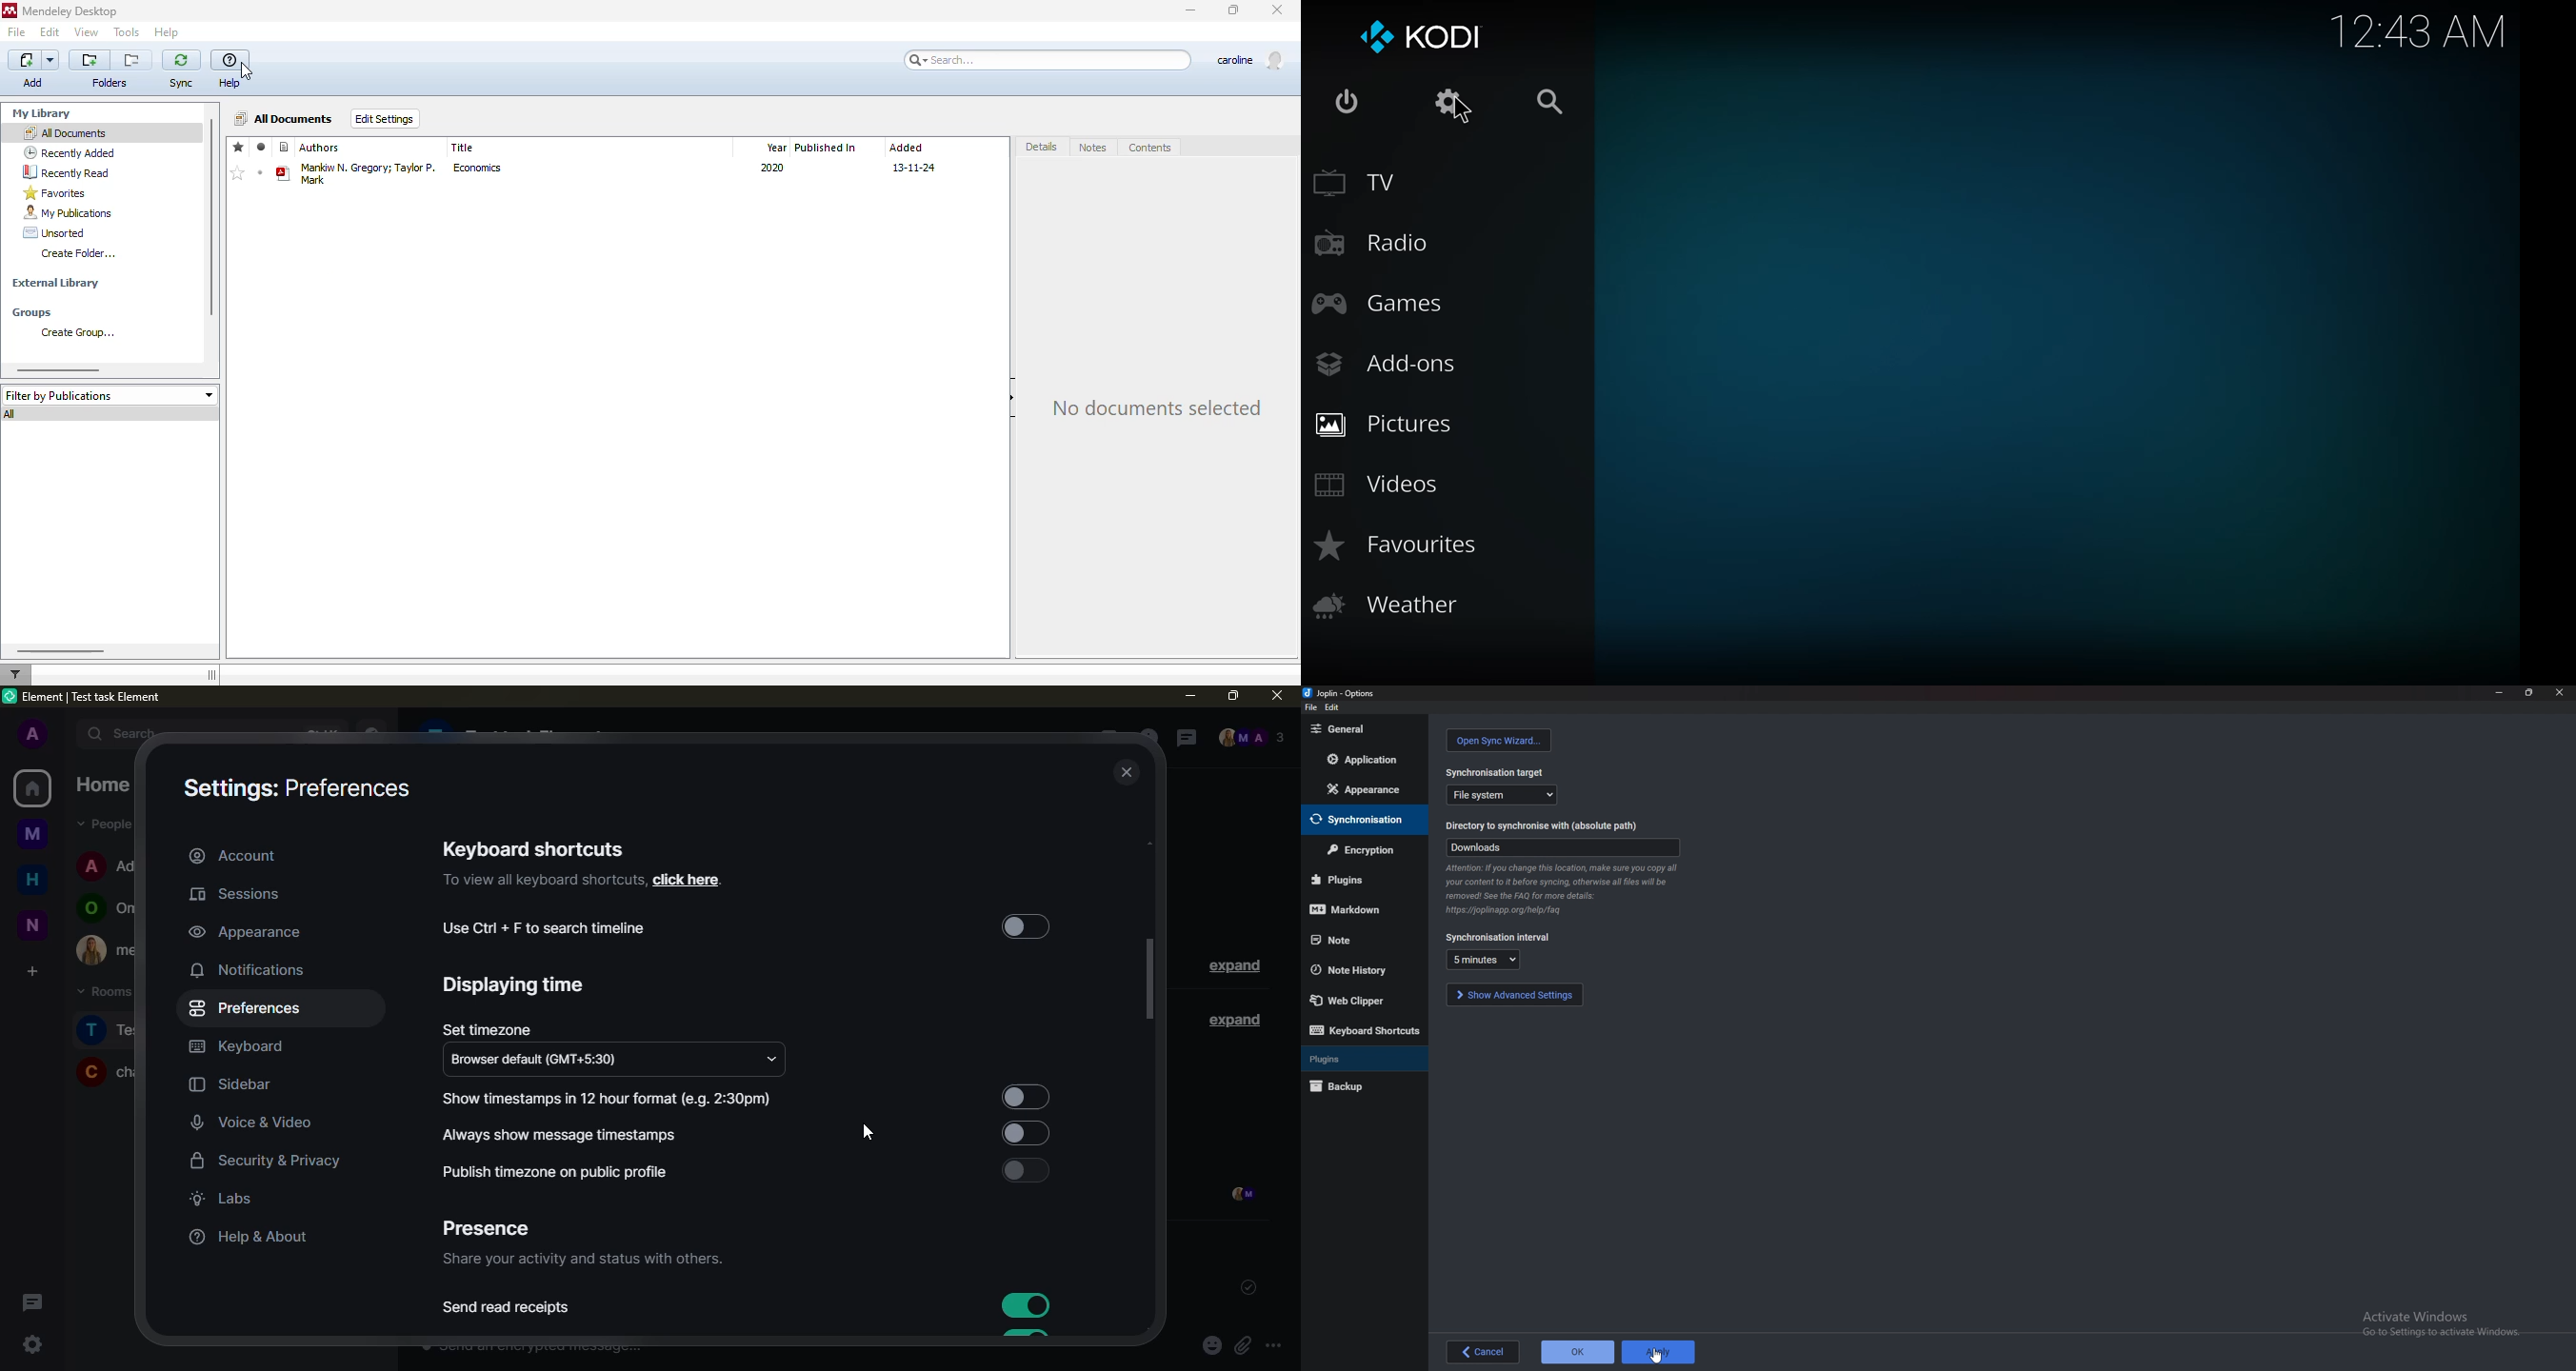 Image resolution: width=2576 pixels, height=1372 pixels. What do you see at coordinates (1234, 10) in the screenshot?
I see `maximize` at bounding box center [1234, 10].